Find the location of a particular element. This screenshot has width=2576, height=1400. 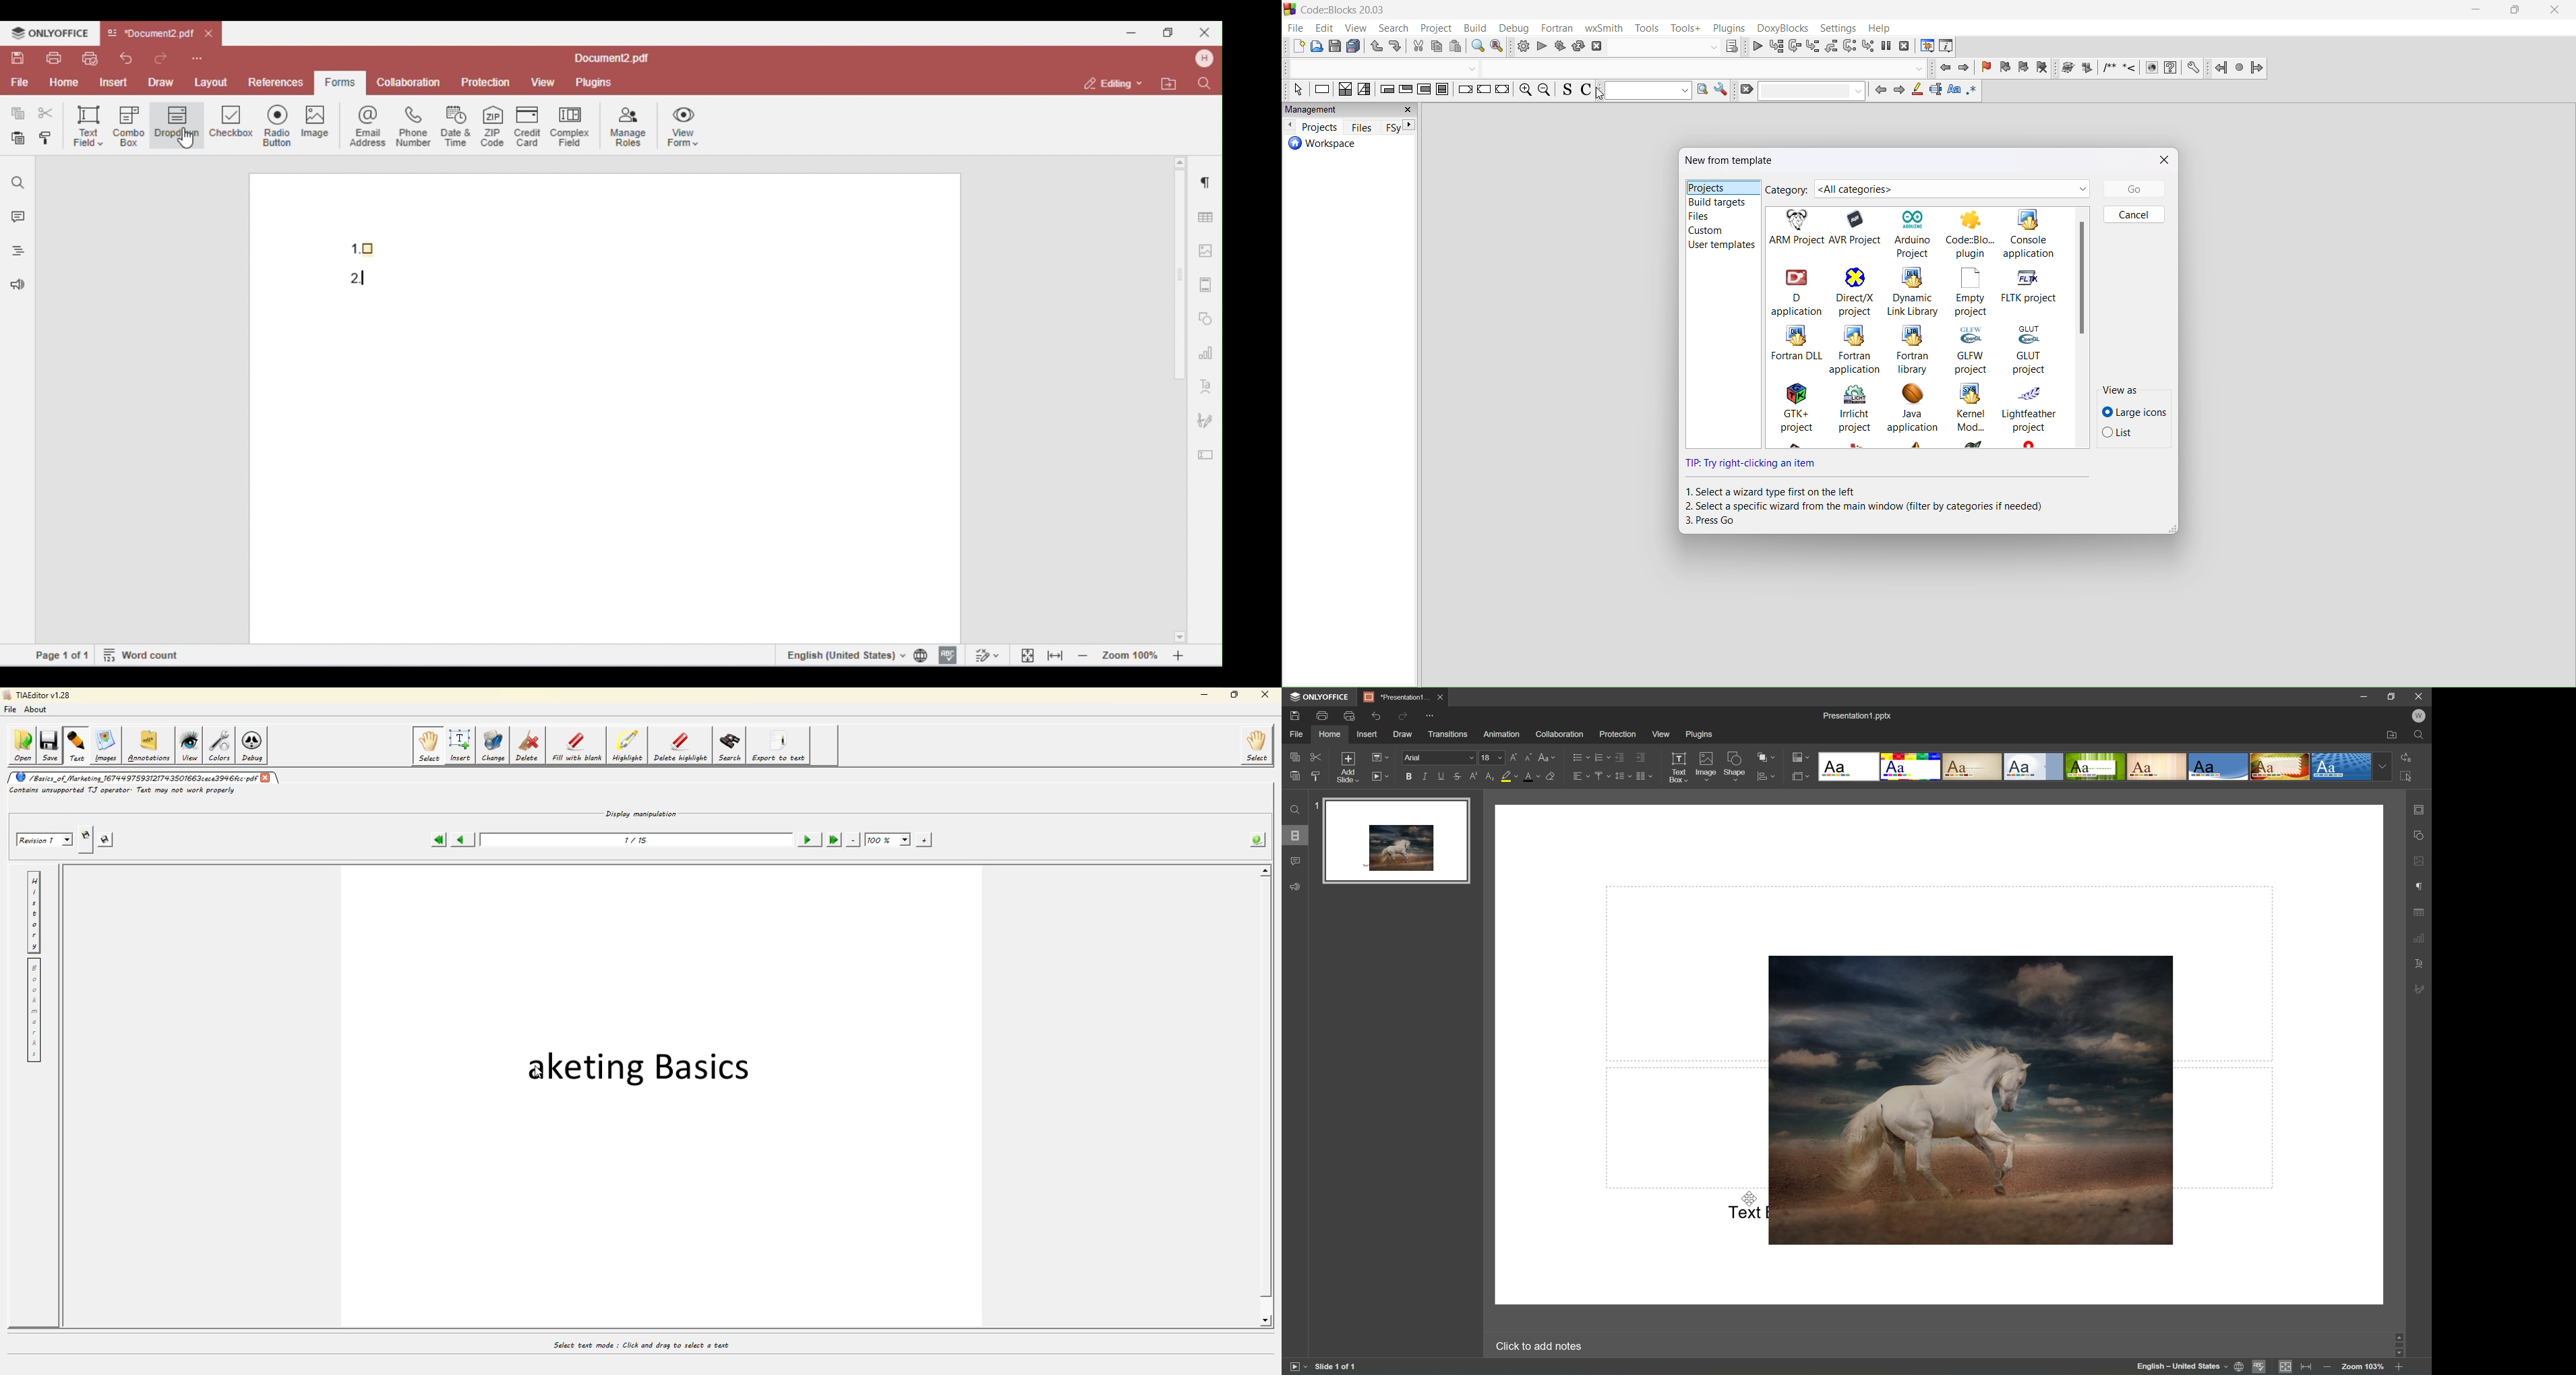

zoom out is located at coordinates (1545, 91).